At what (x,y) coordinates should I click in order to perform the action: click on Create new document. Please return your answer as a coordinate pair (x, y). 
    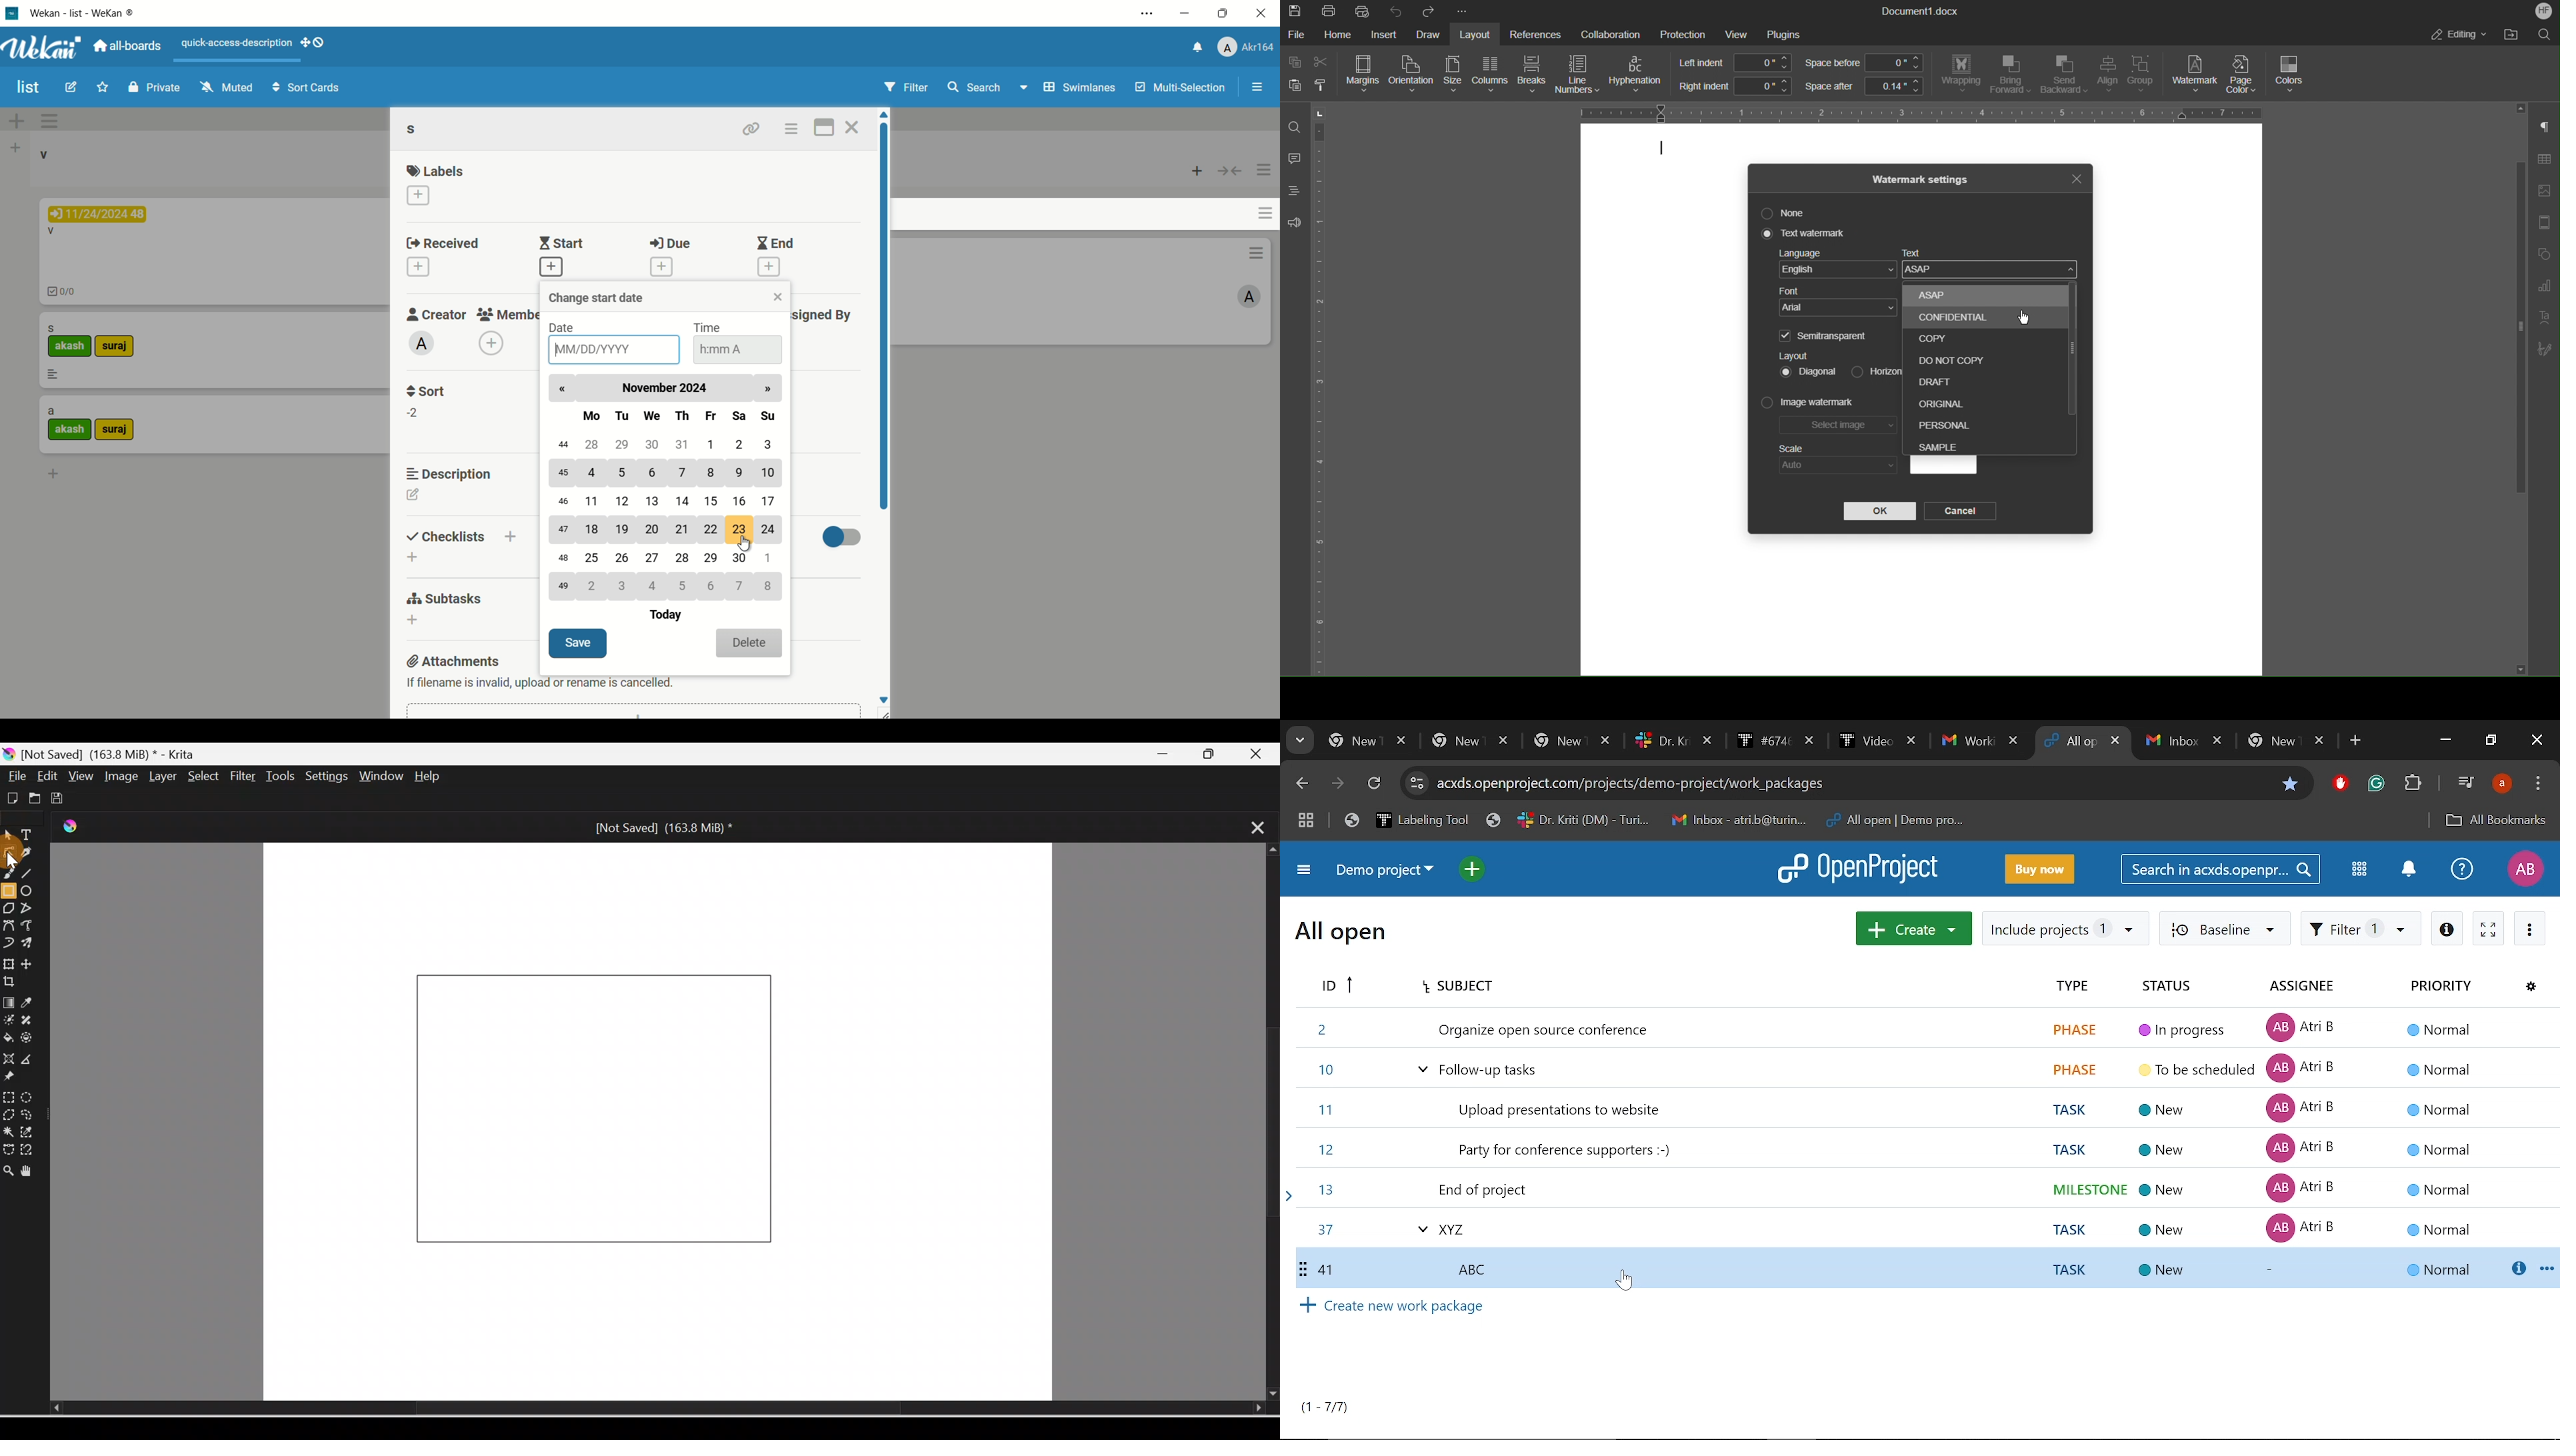
    Looking at the image, I should click on (11, 797).